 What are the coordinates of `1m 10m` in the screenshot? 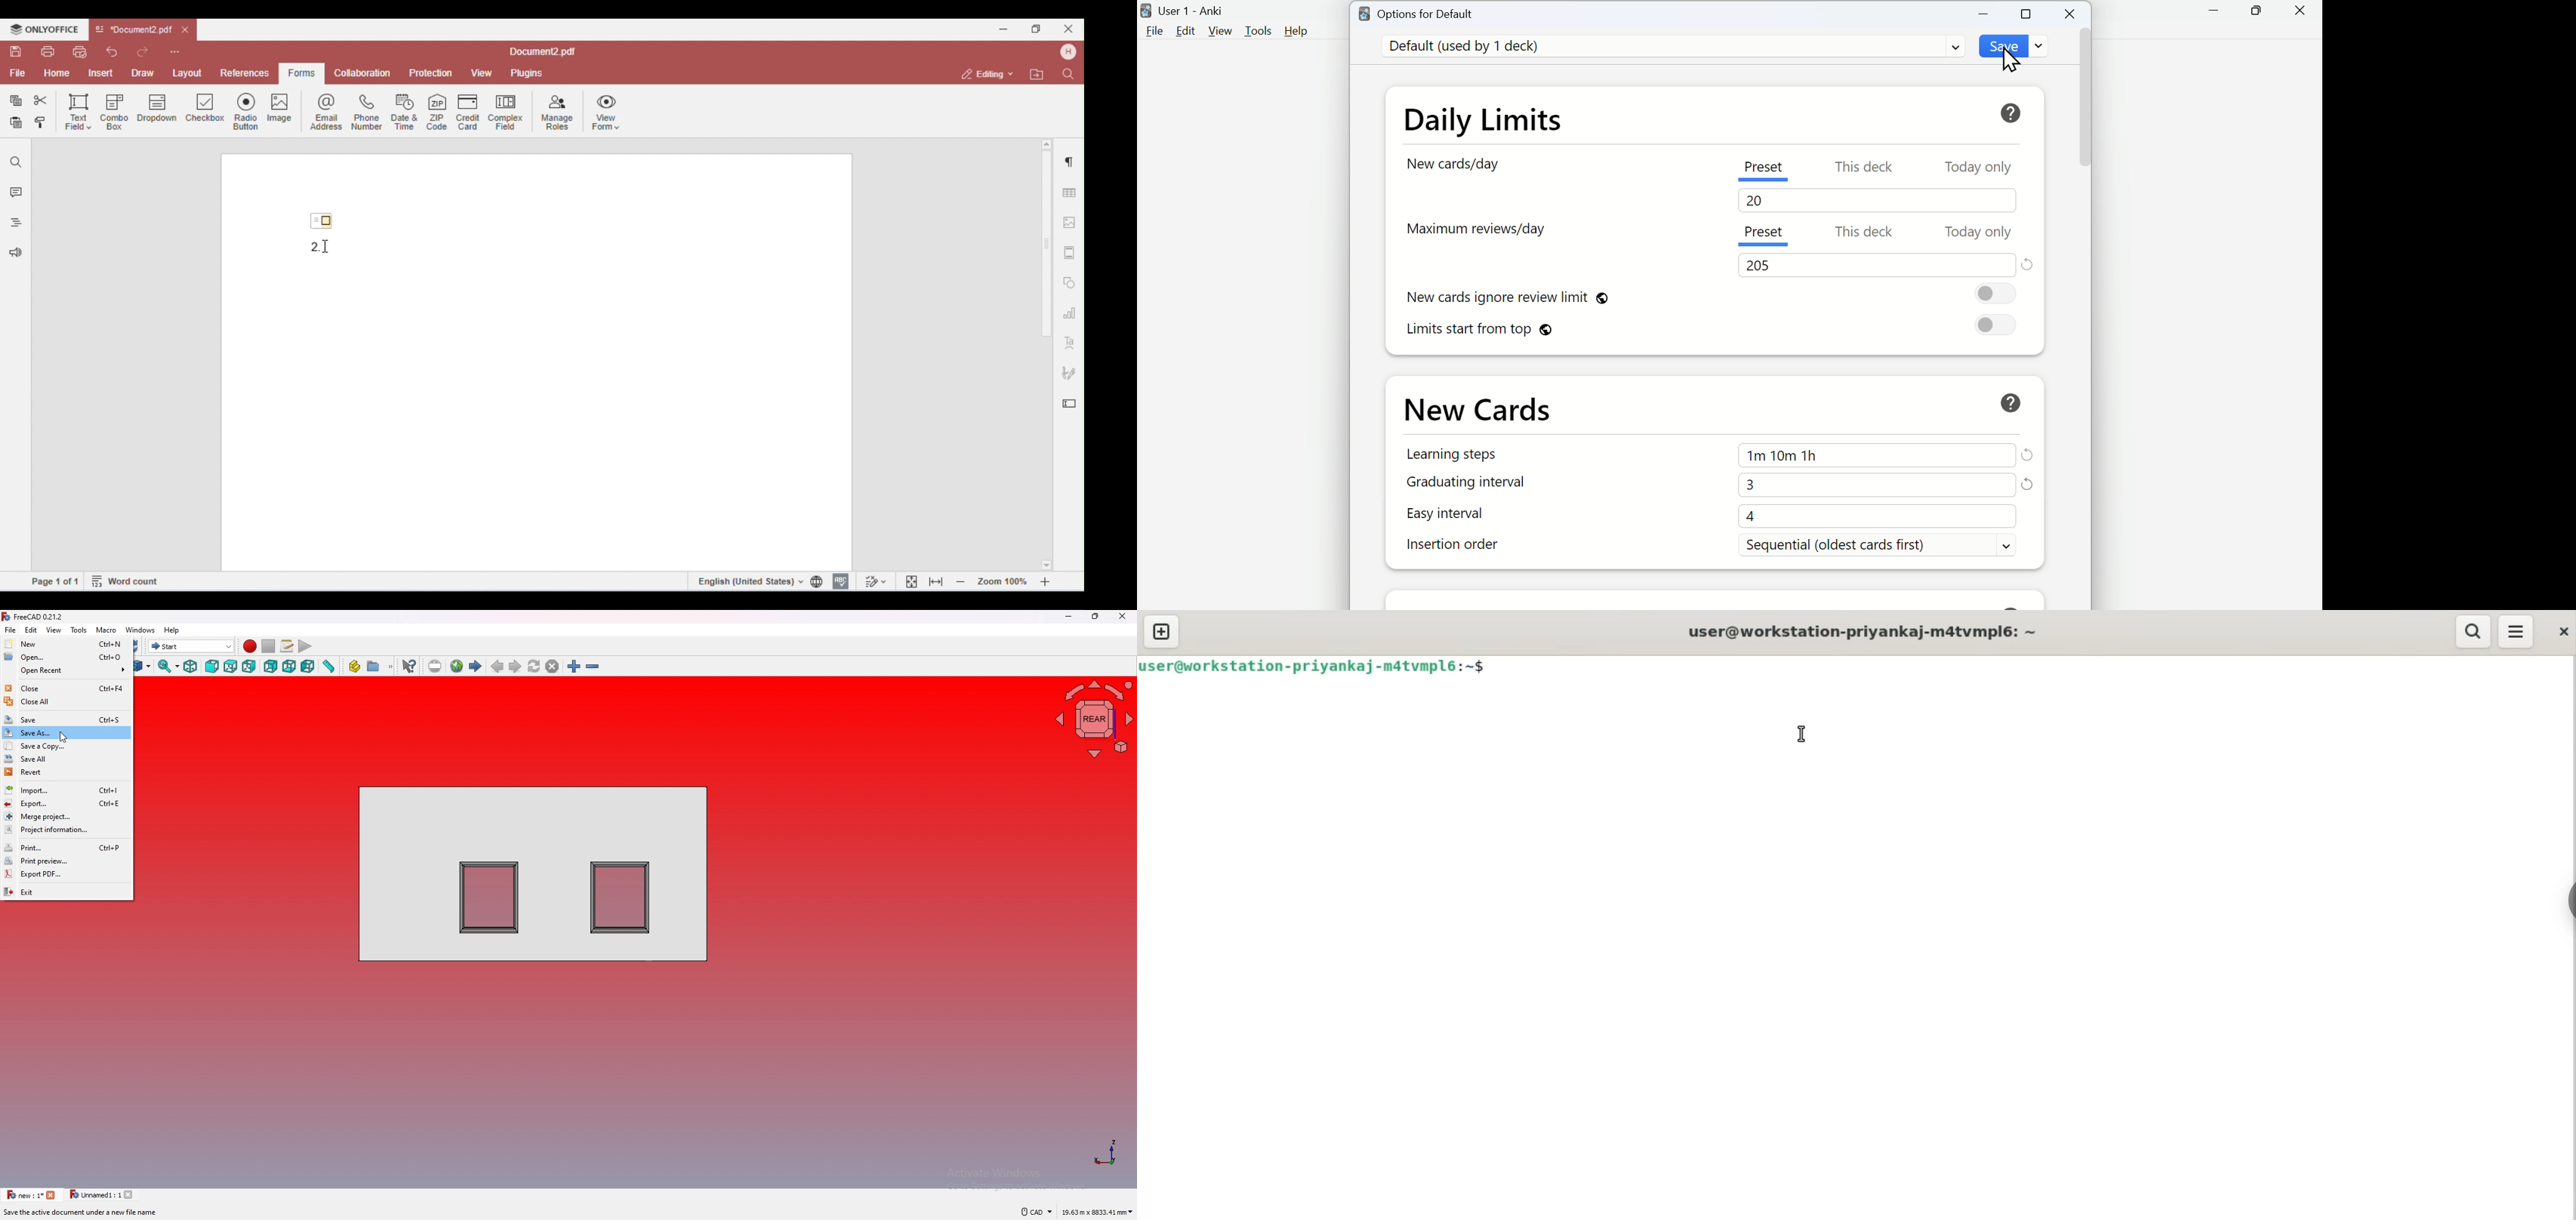 It's located at (1873, 451).